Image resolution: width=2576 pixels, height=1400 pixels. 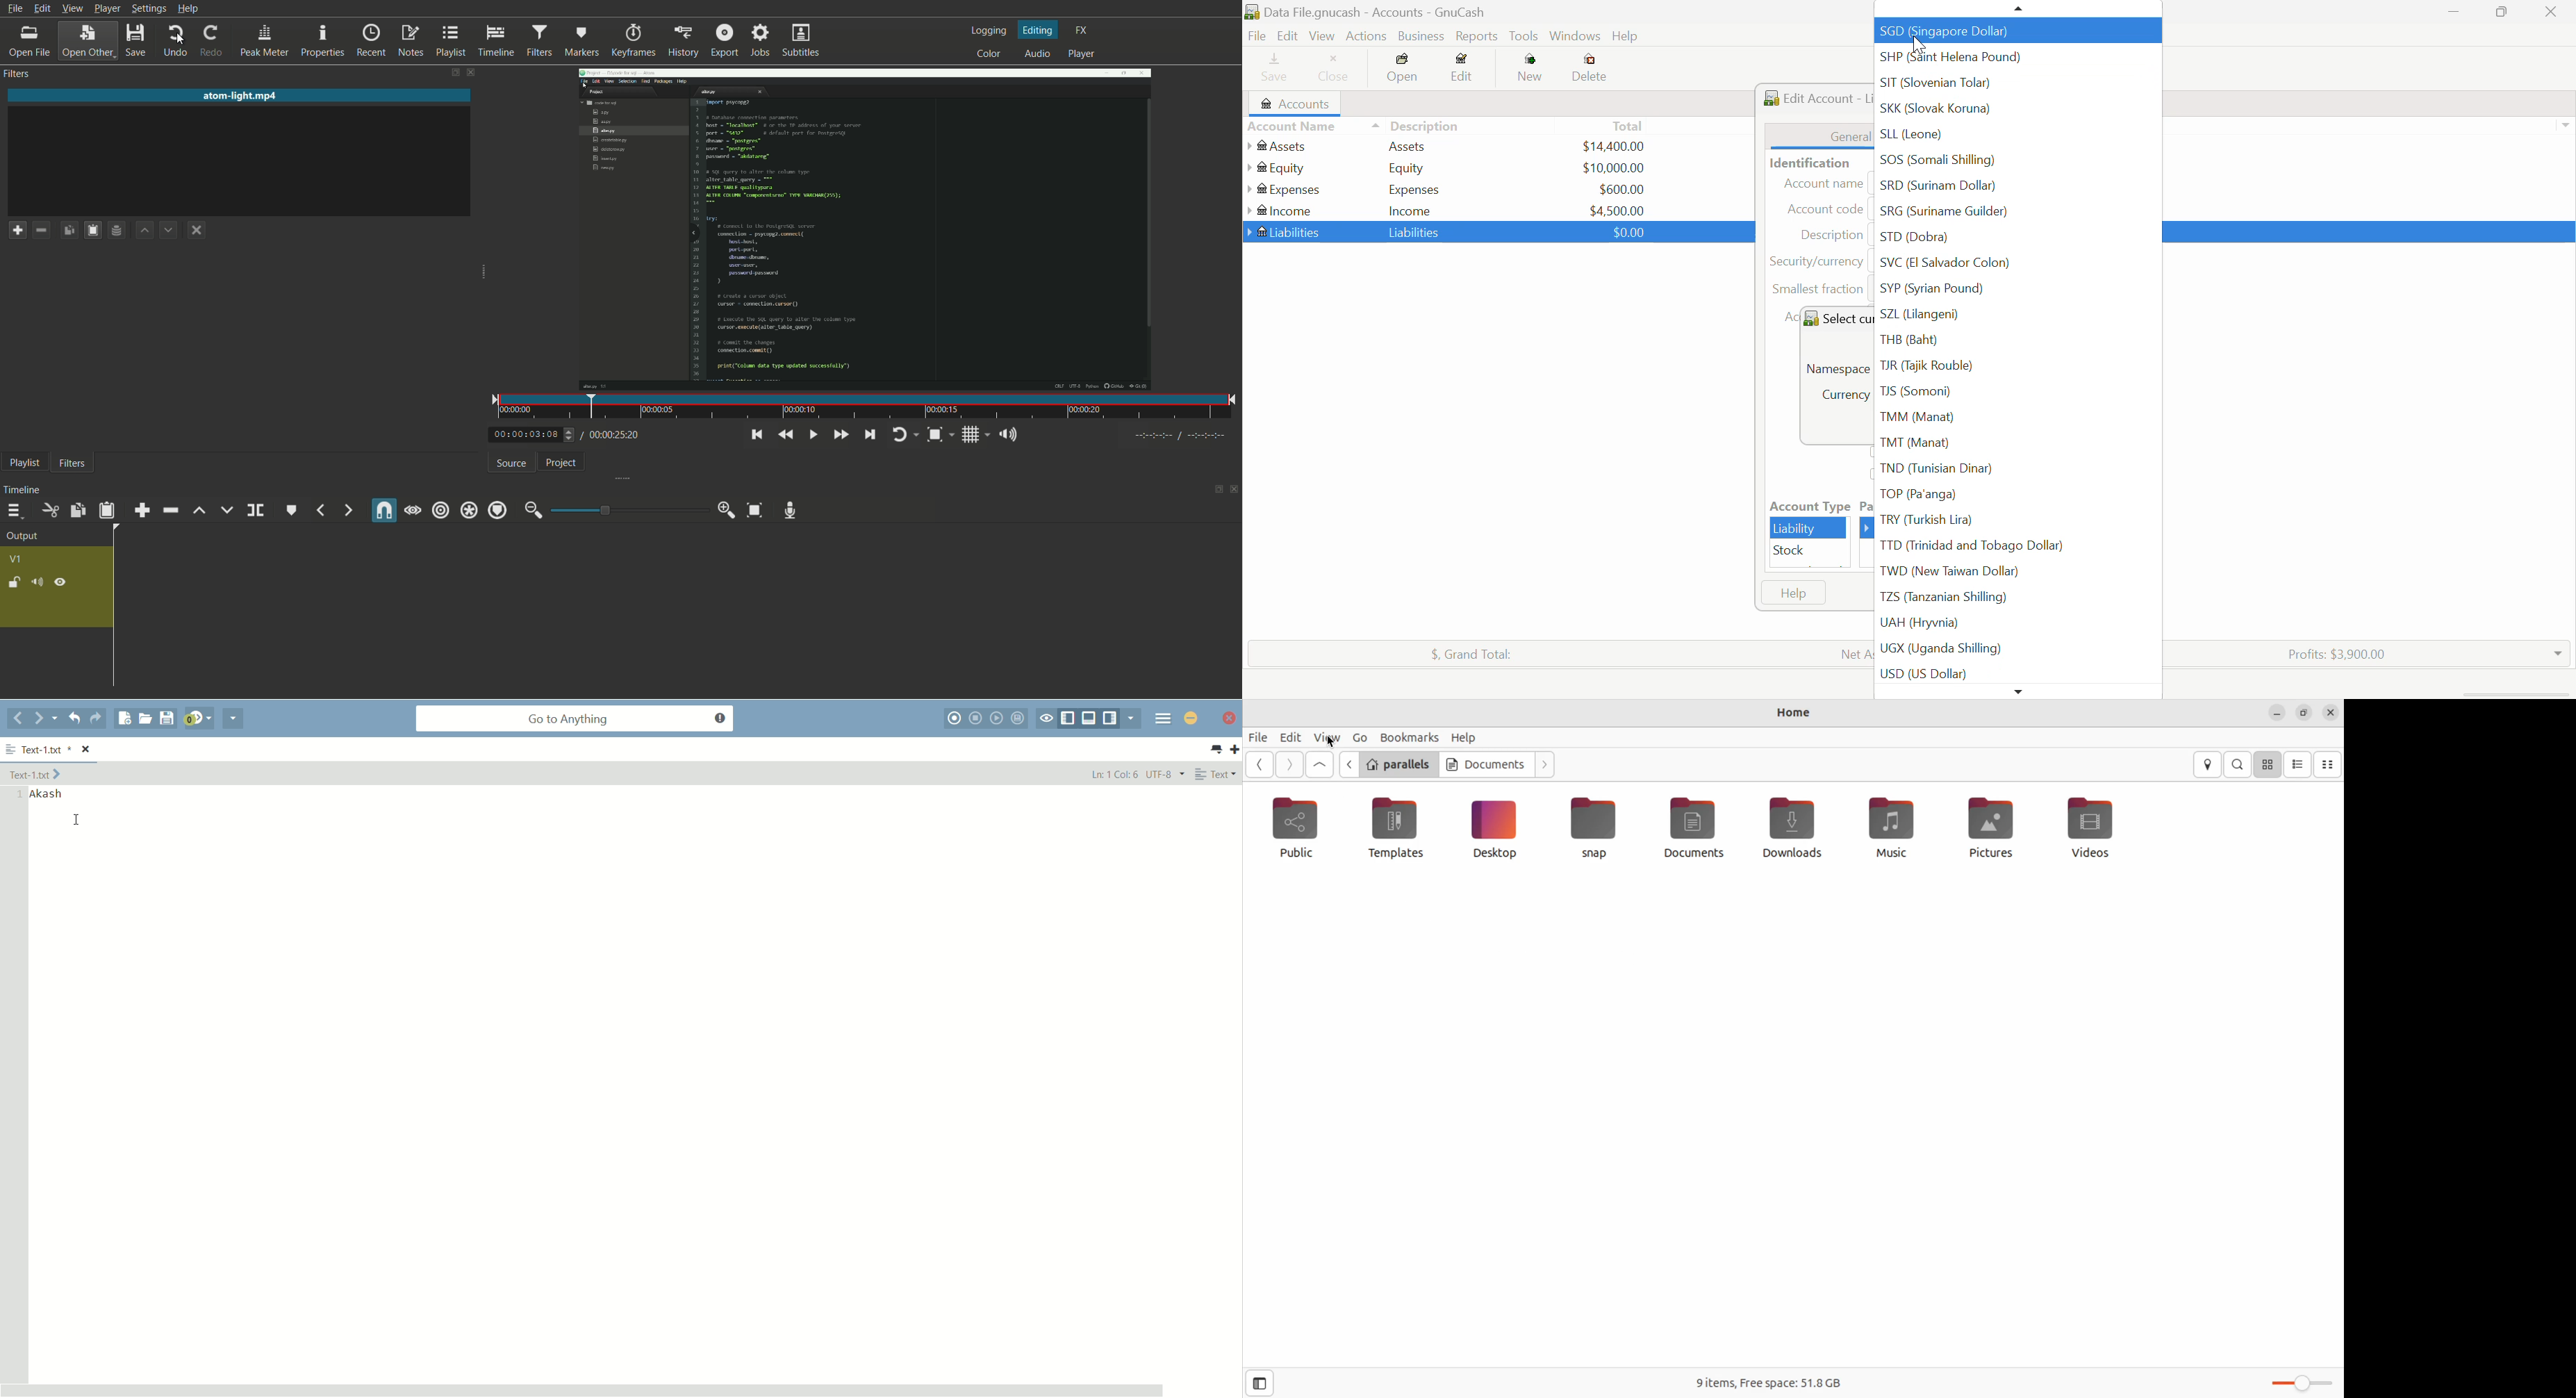 What do you see at coordinates (2015, 520) in the screenshot?
I see `TRY` at bounding box center [2015, 520].